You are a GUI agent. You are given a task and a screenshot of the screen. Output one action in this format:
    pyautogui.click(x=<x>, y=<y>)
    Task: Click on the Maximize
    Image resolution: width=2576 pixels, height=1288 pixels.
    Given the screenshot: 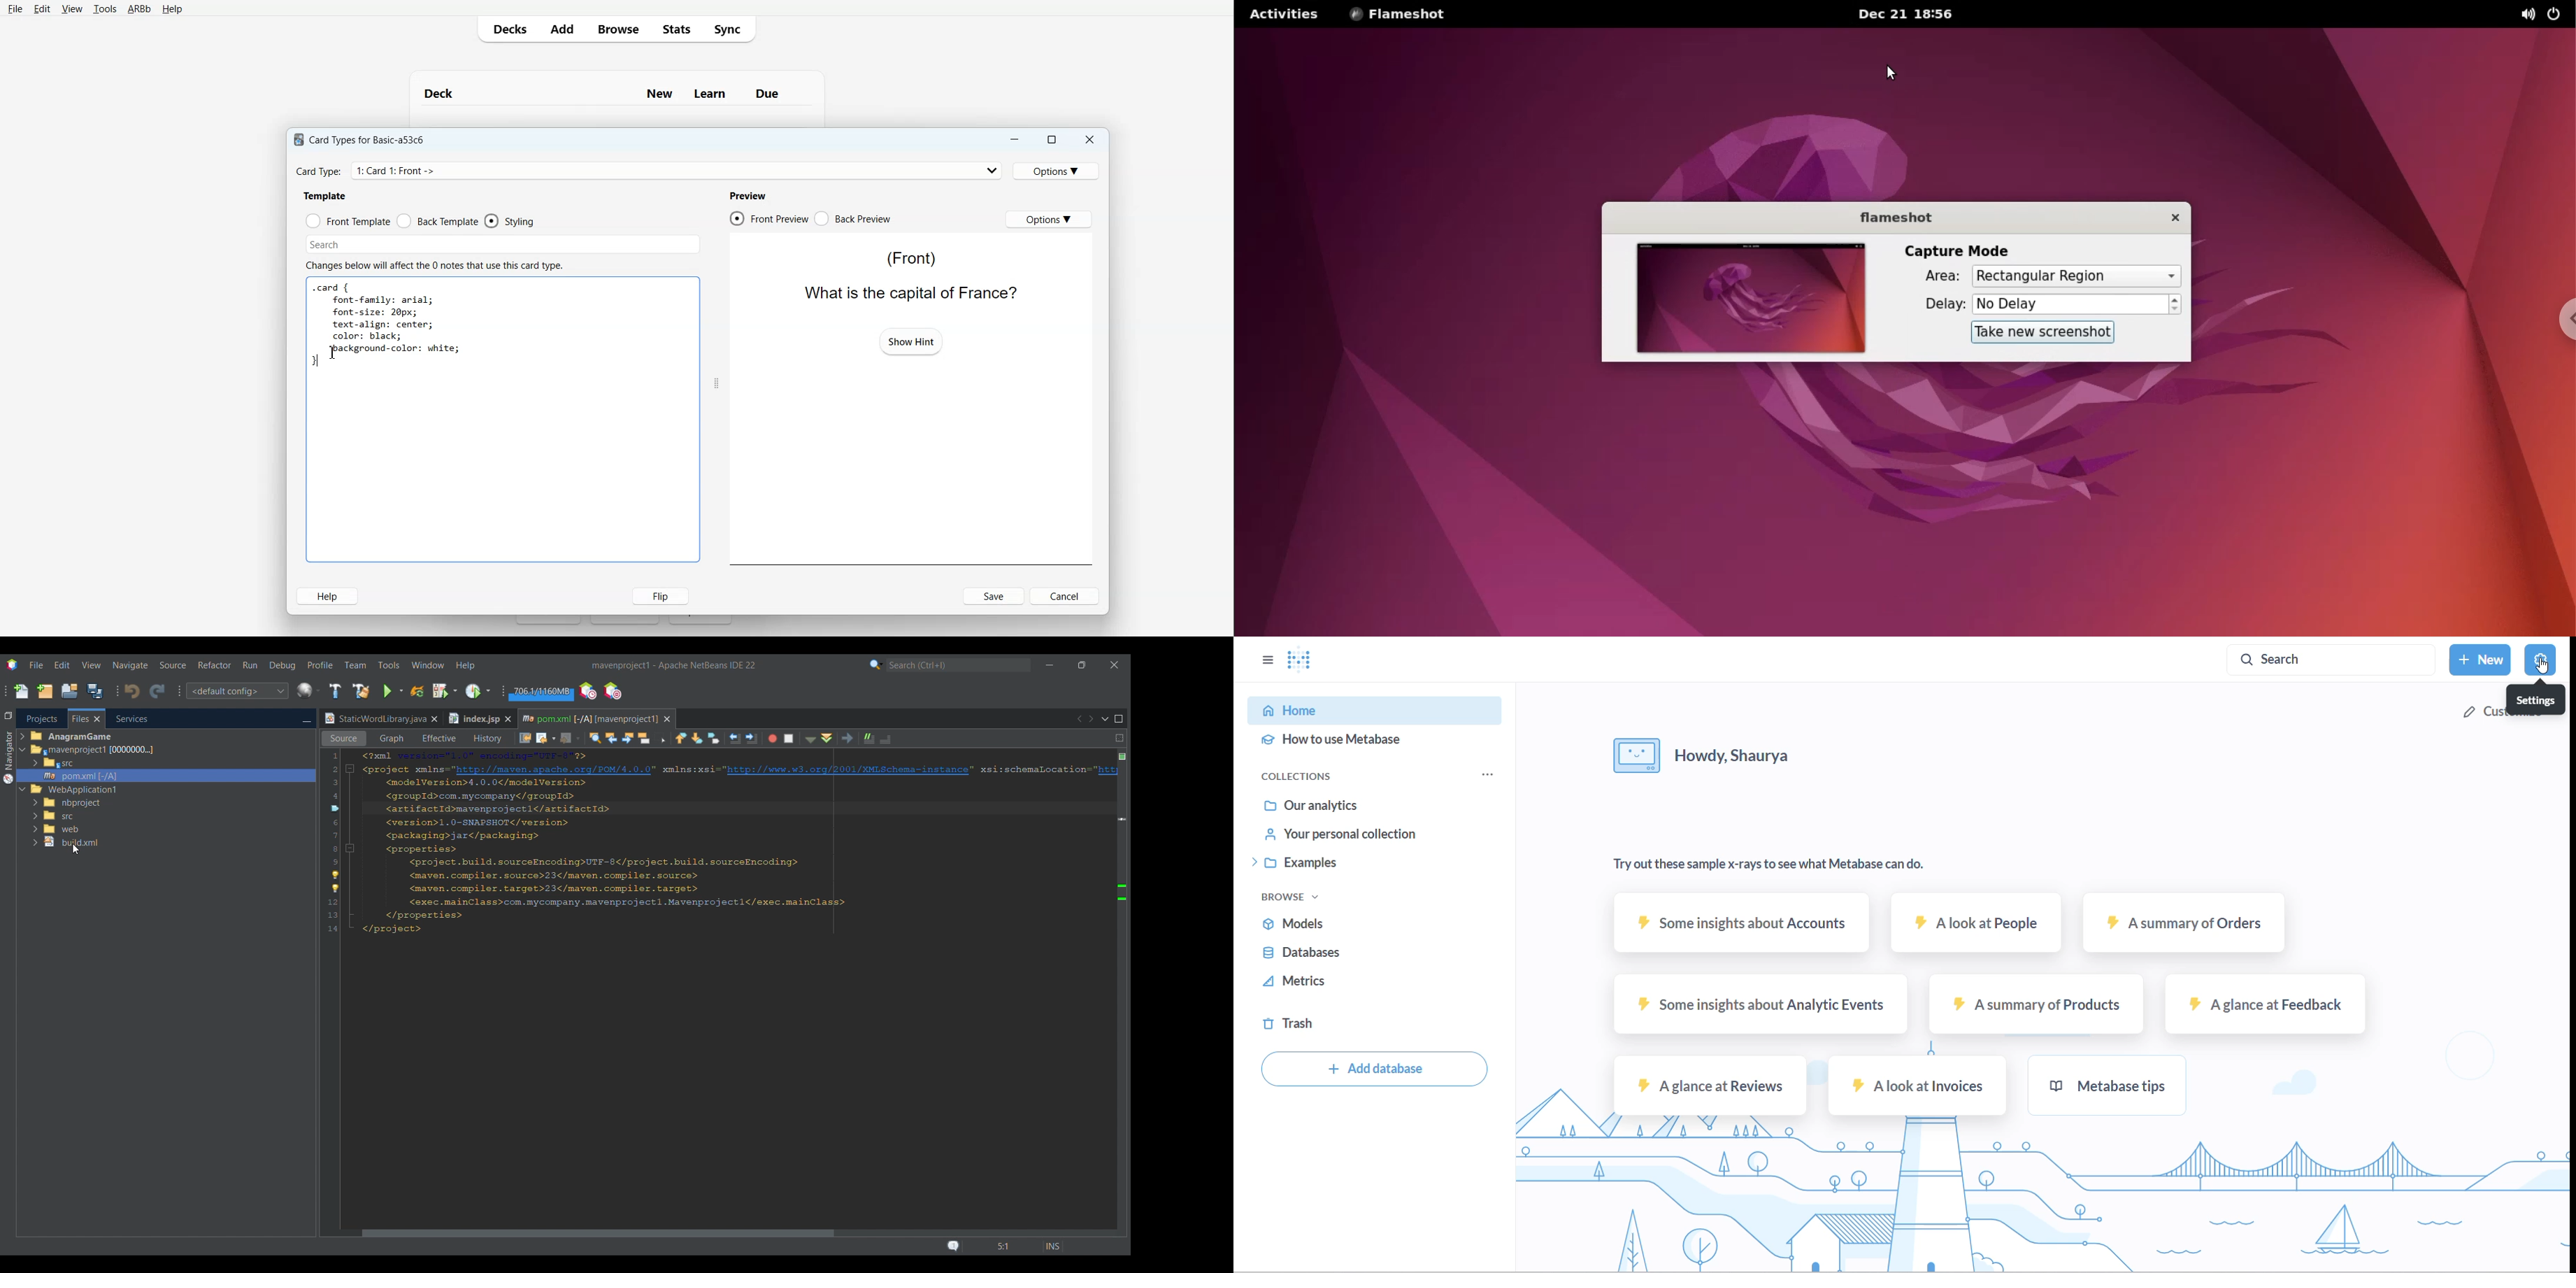 What is the action you would take?
    pyautogui.click(x=1051, y=140)
    